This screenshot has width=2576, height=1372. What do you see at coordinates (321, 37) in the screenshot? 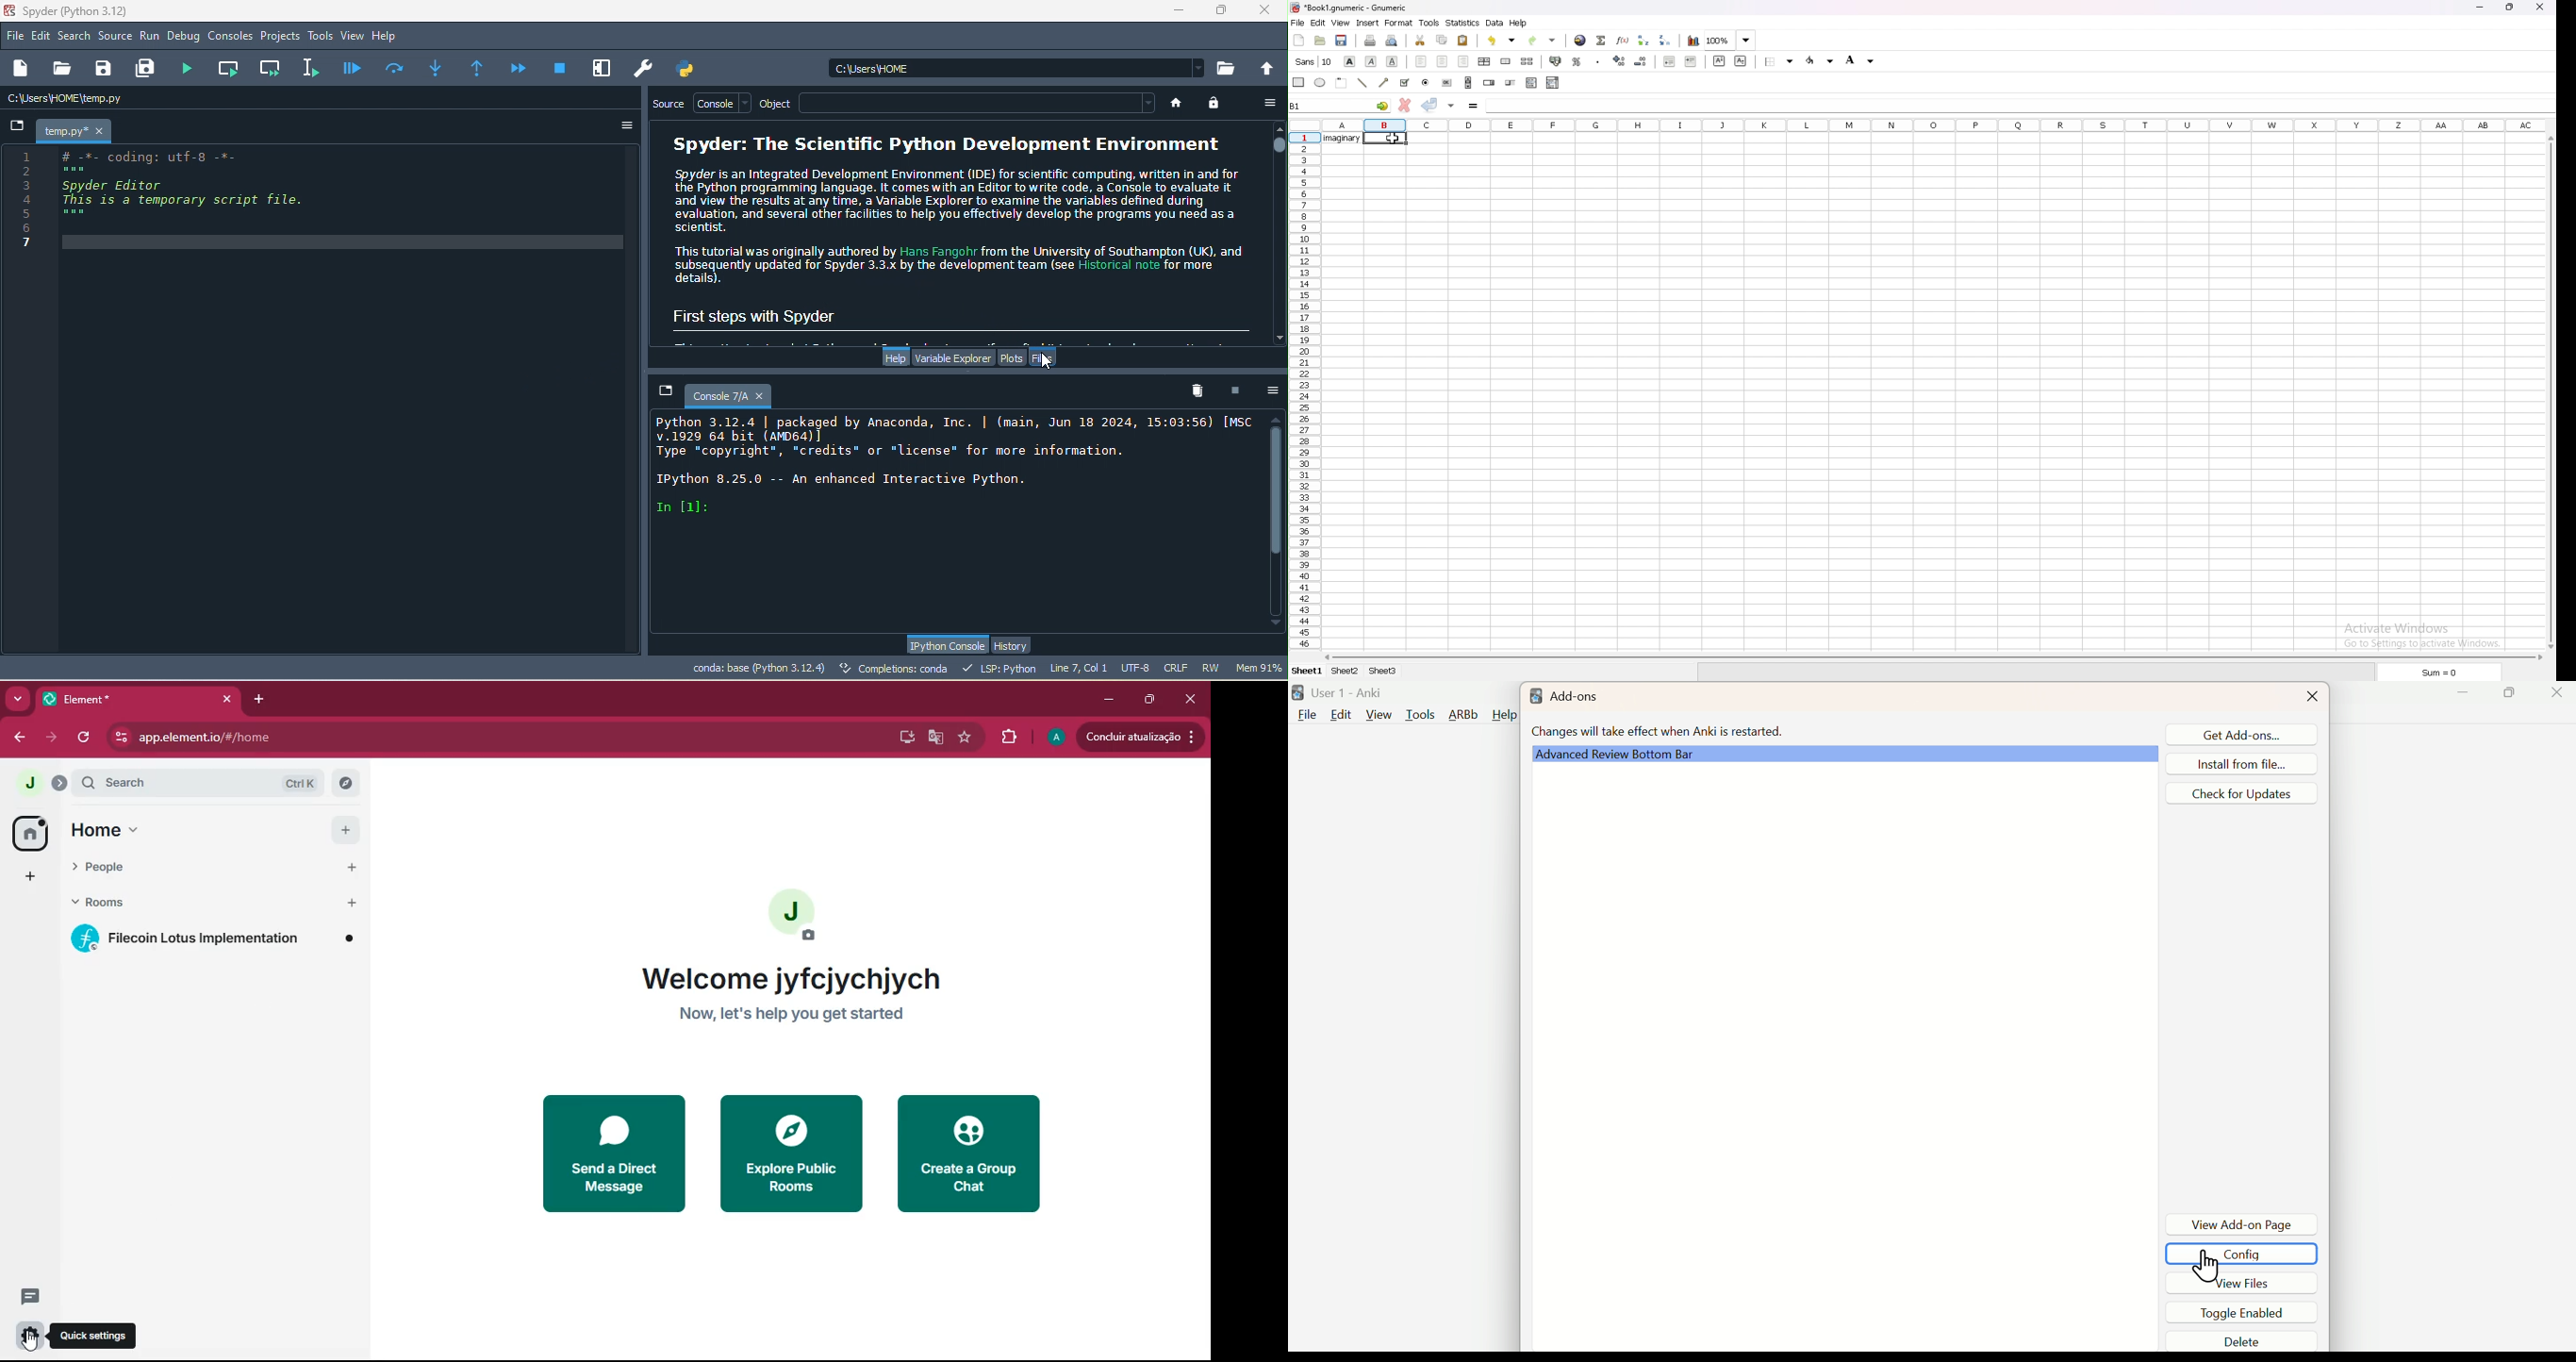
I see `tools` at bounding box center [321, 37].